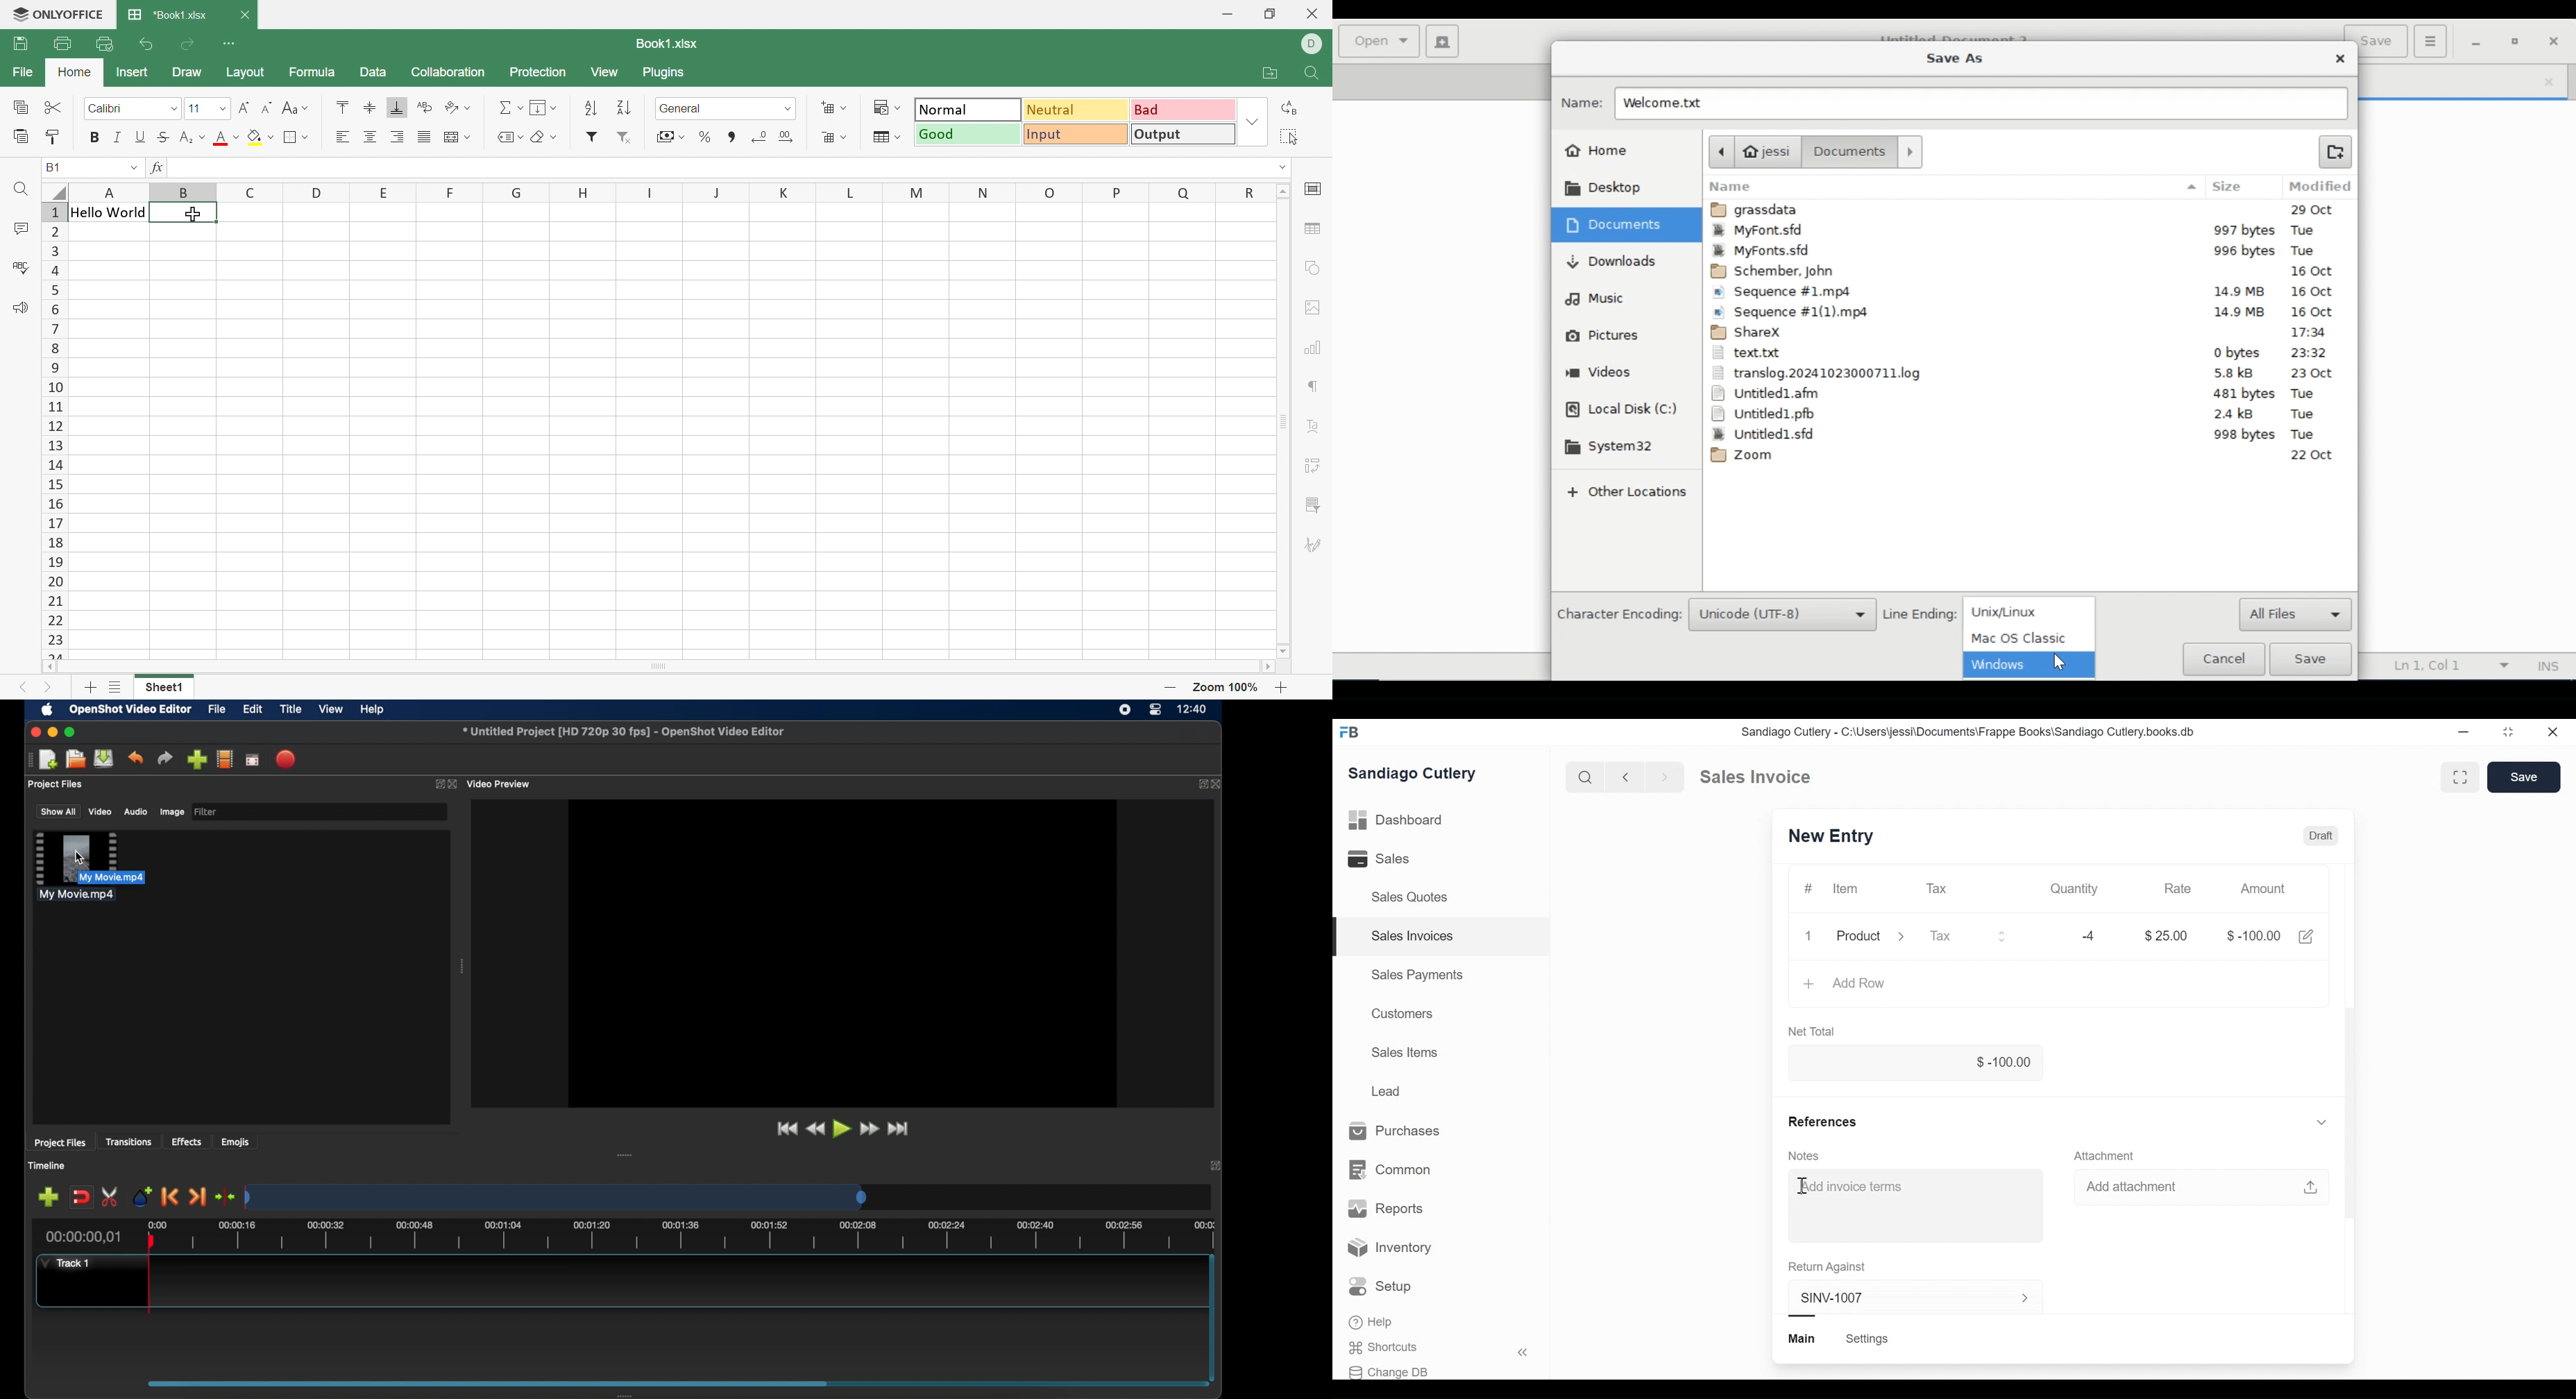  I want to click on close, so click(453, 784).